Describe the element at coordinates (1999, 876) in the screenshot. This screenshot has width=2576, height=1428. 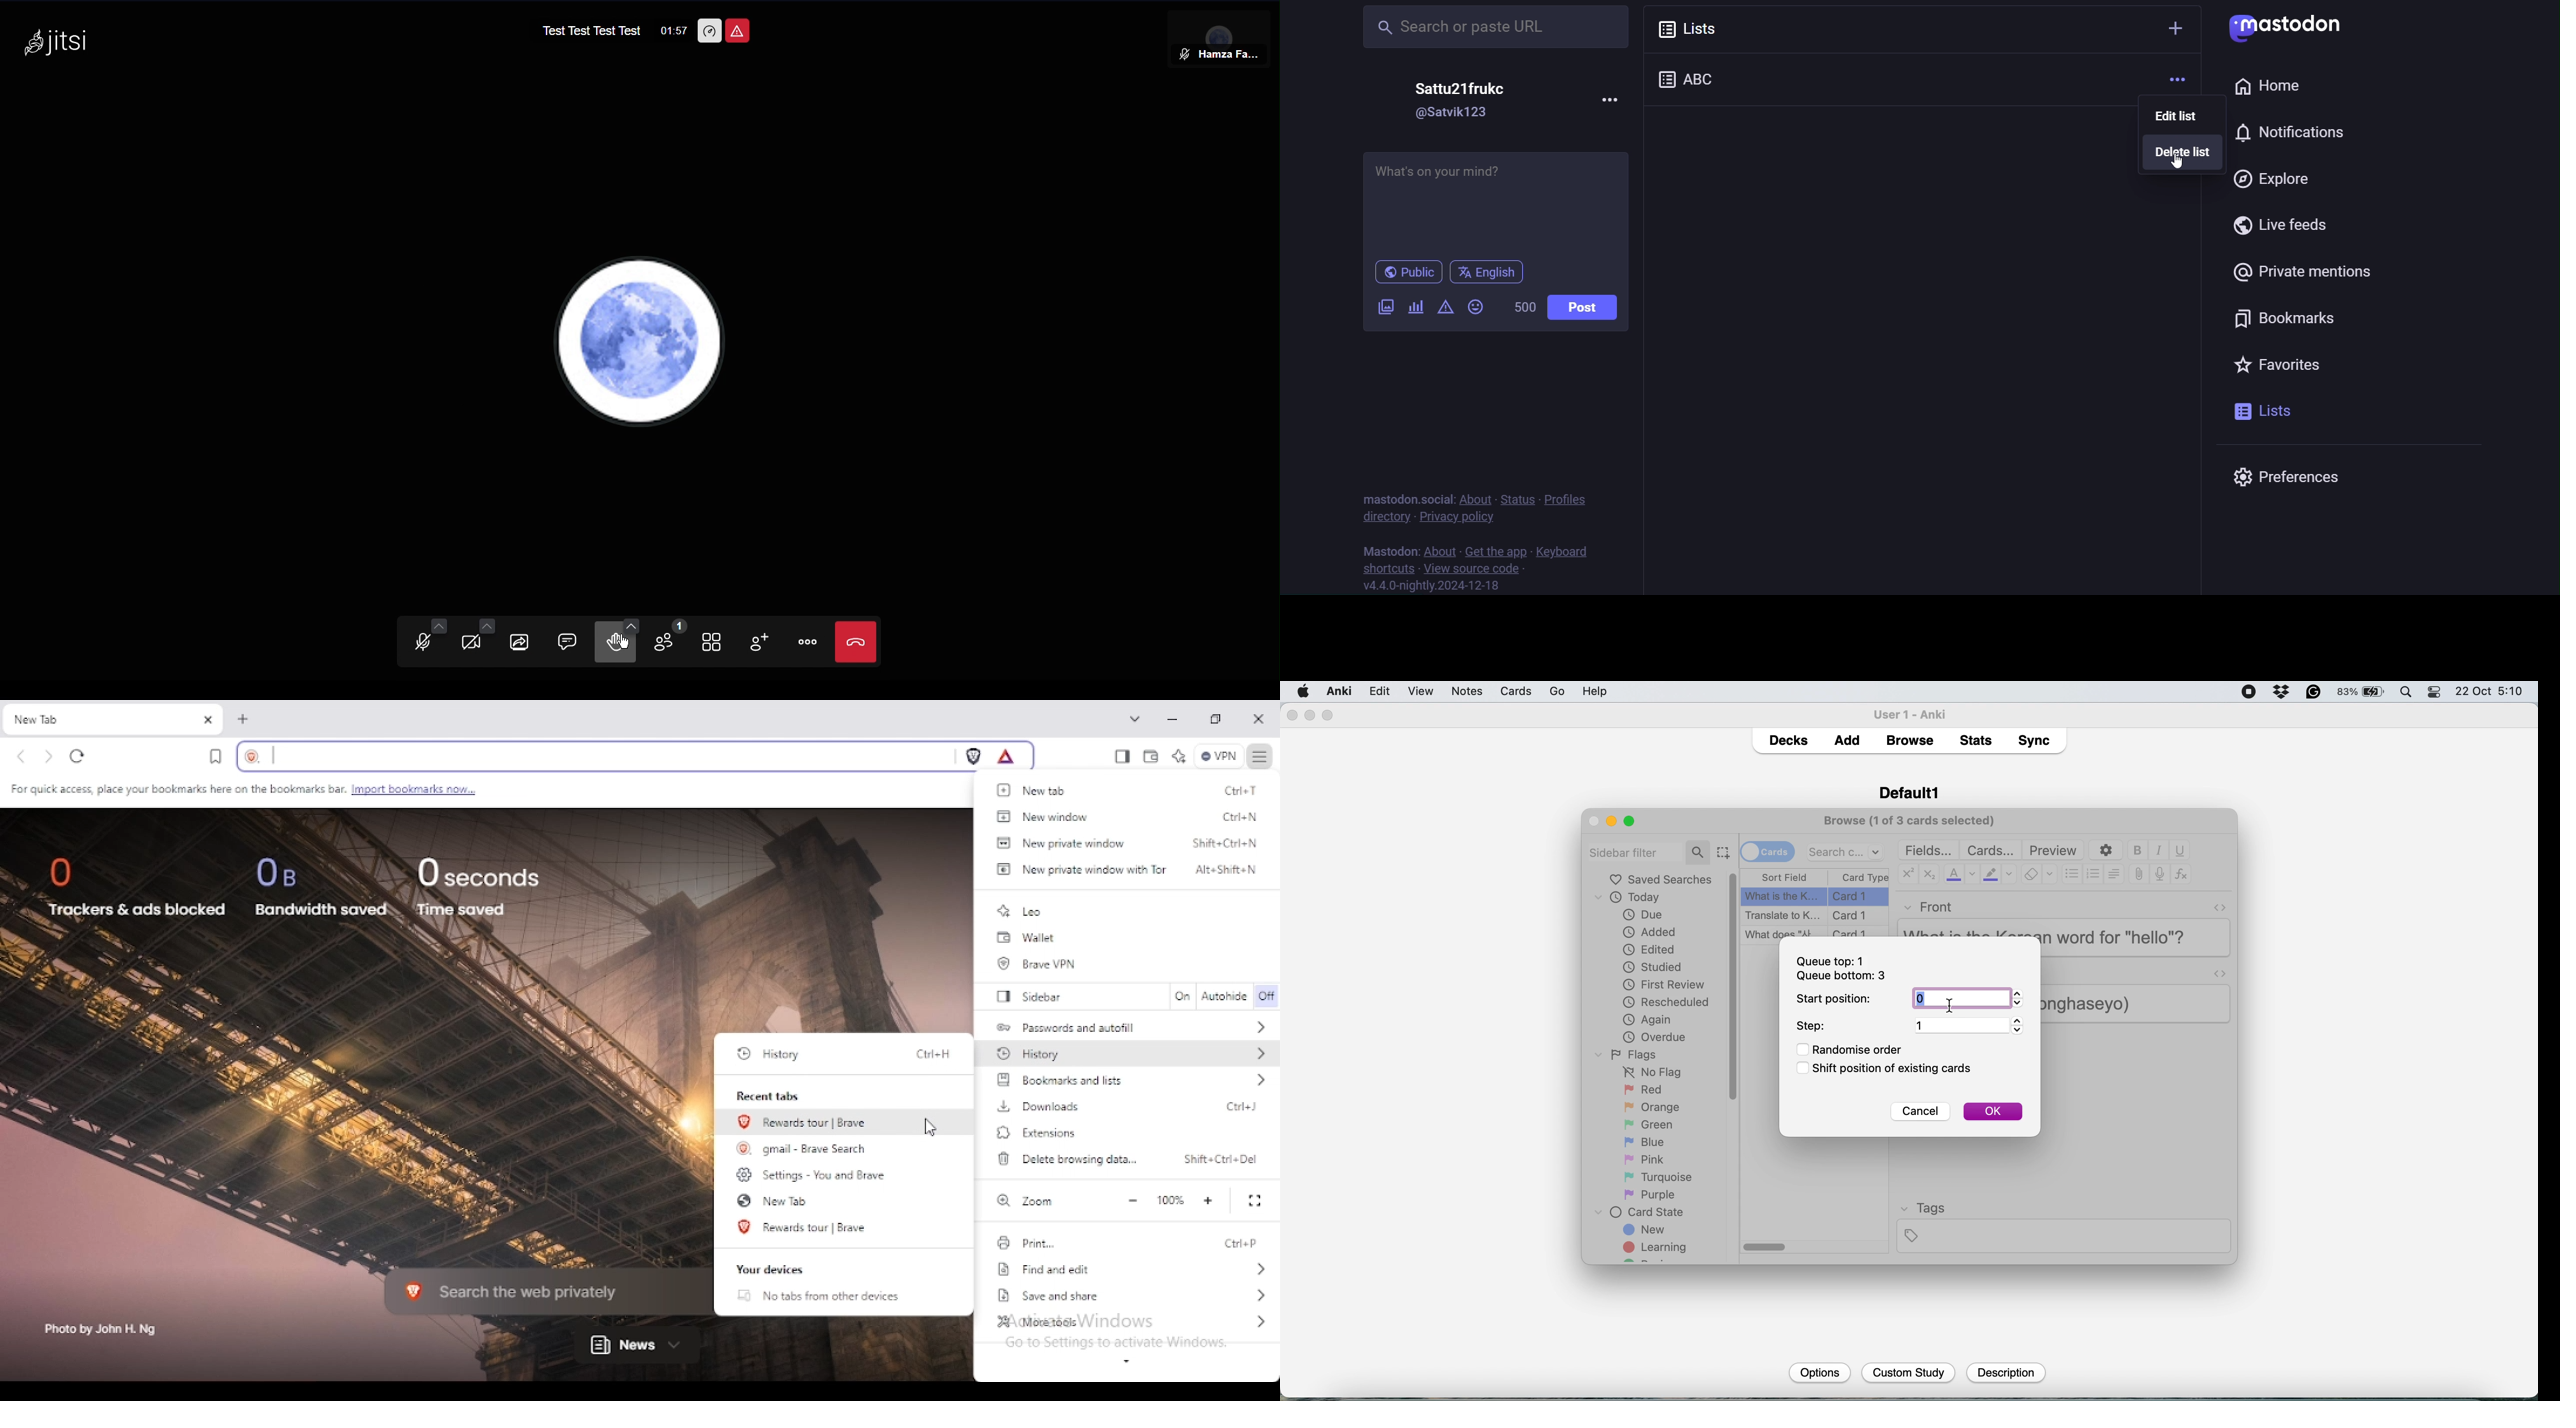
I see `highlight color` at that location.